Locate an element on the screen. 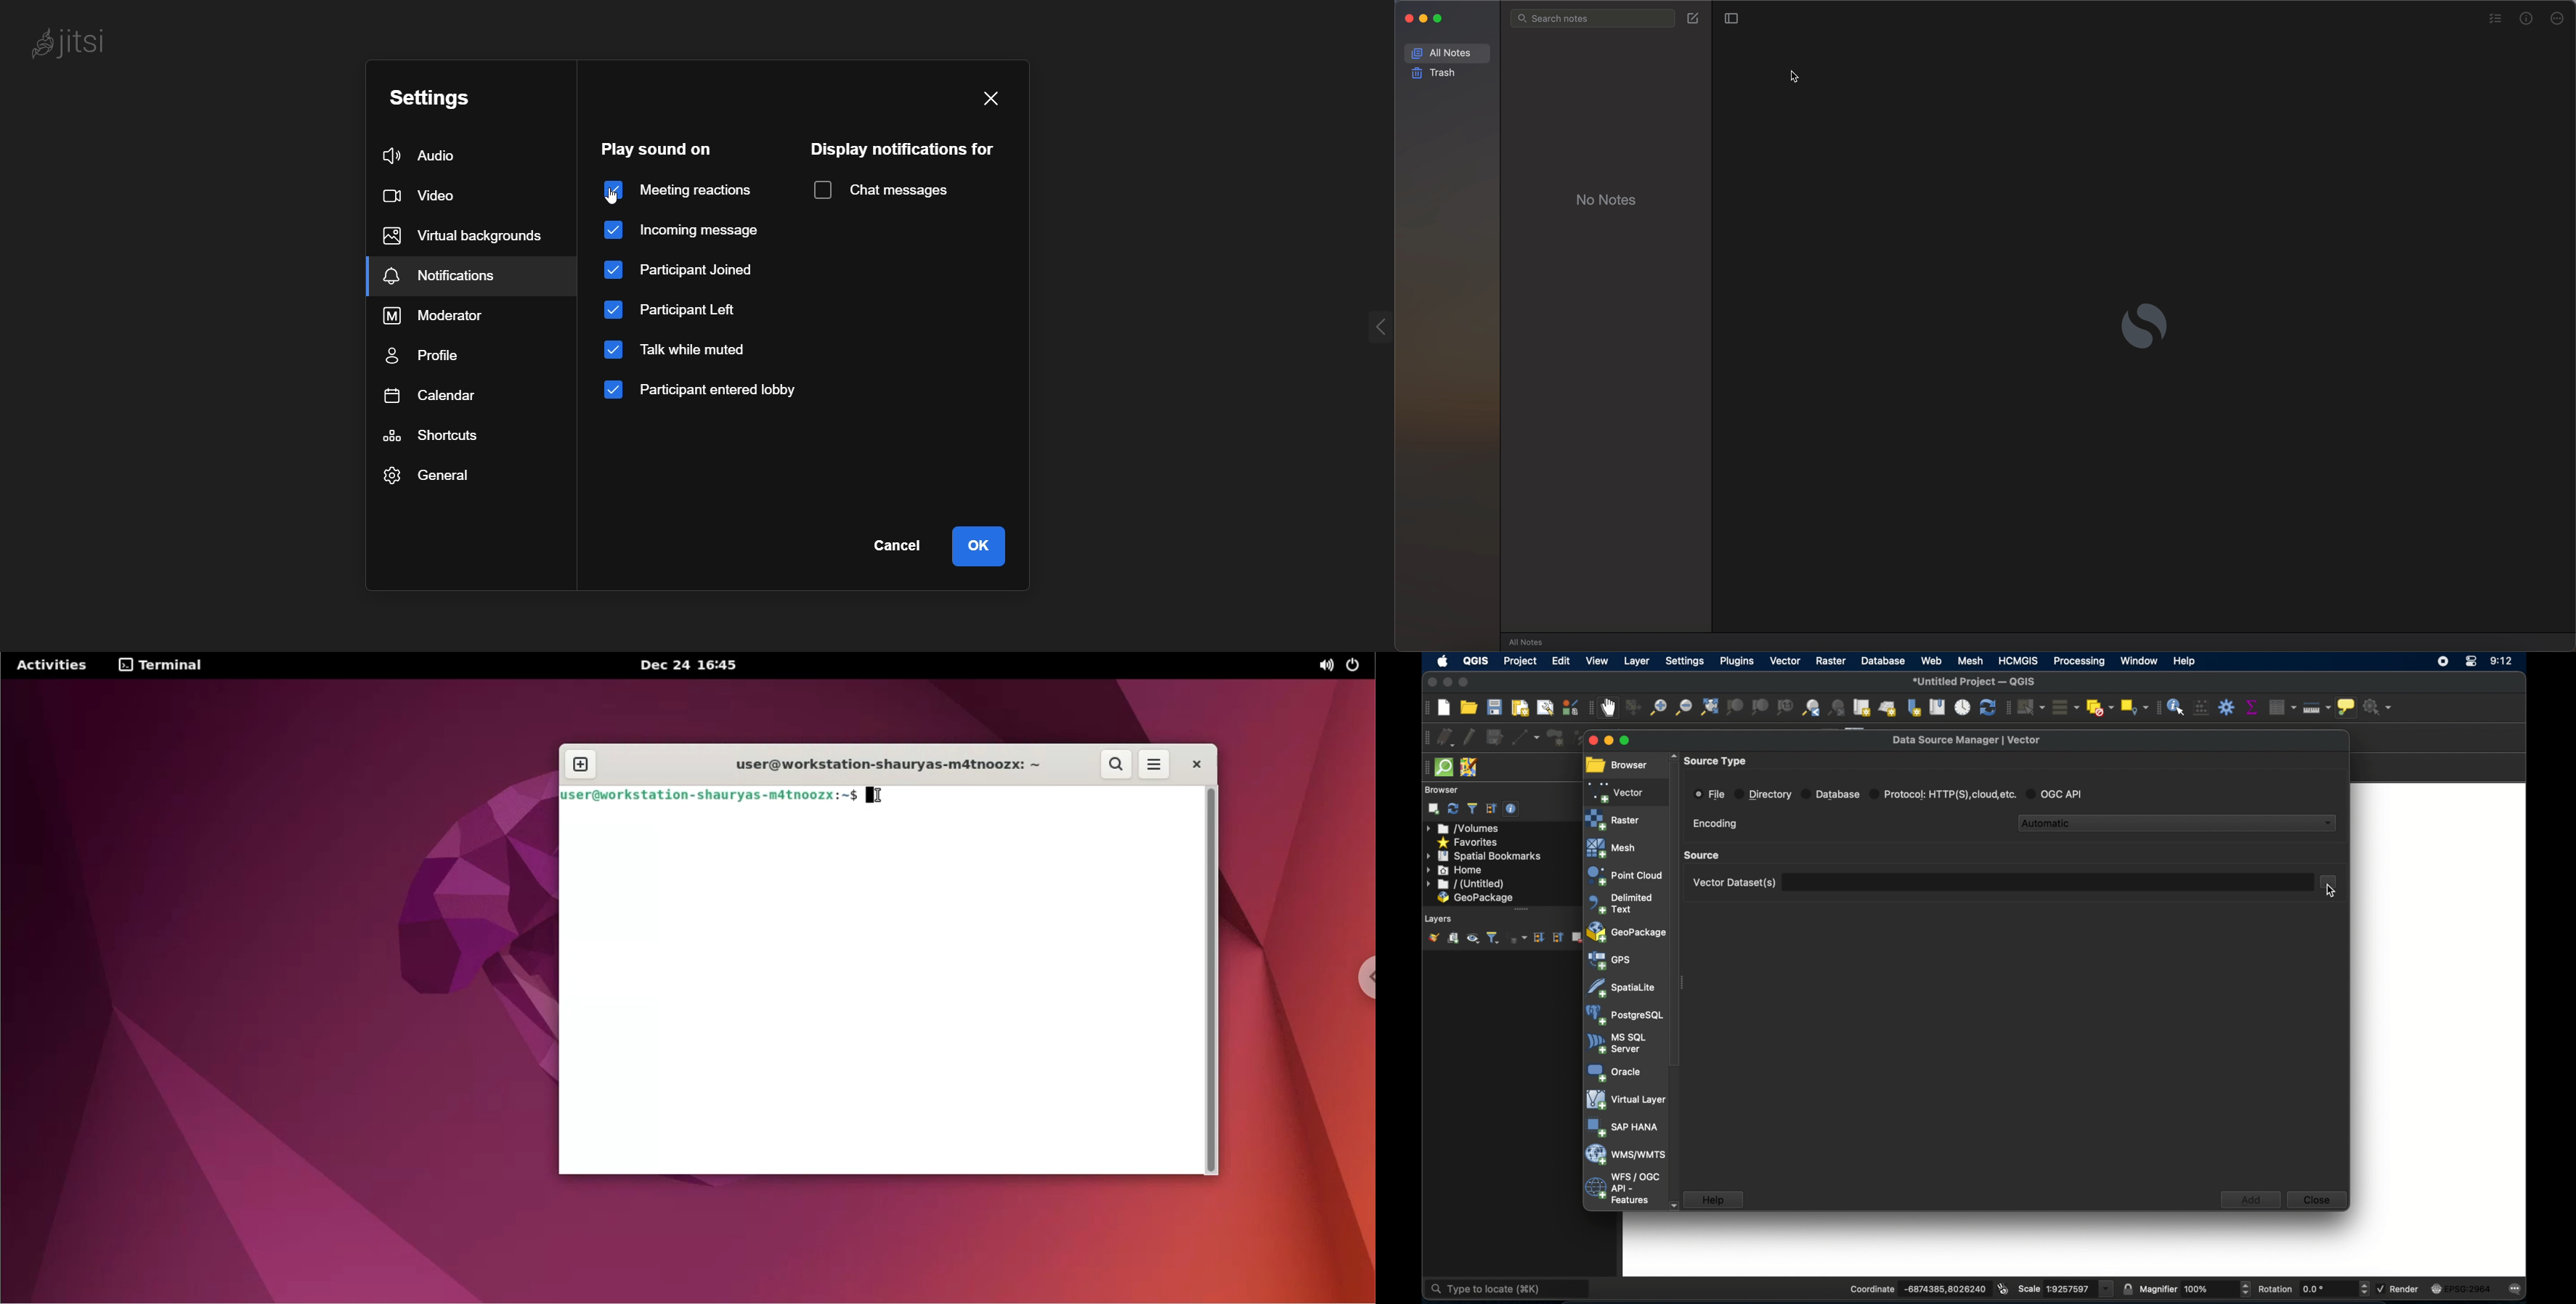  setting is located at coordinates (428, 98).